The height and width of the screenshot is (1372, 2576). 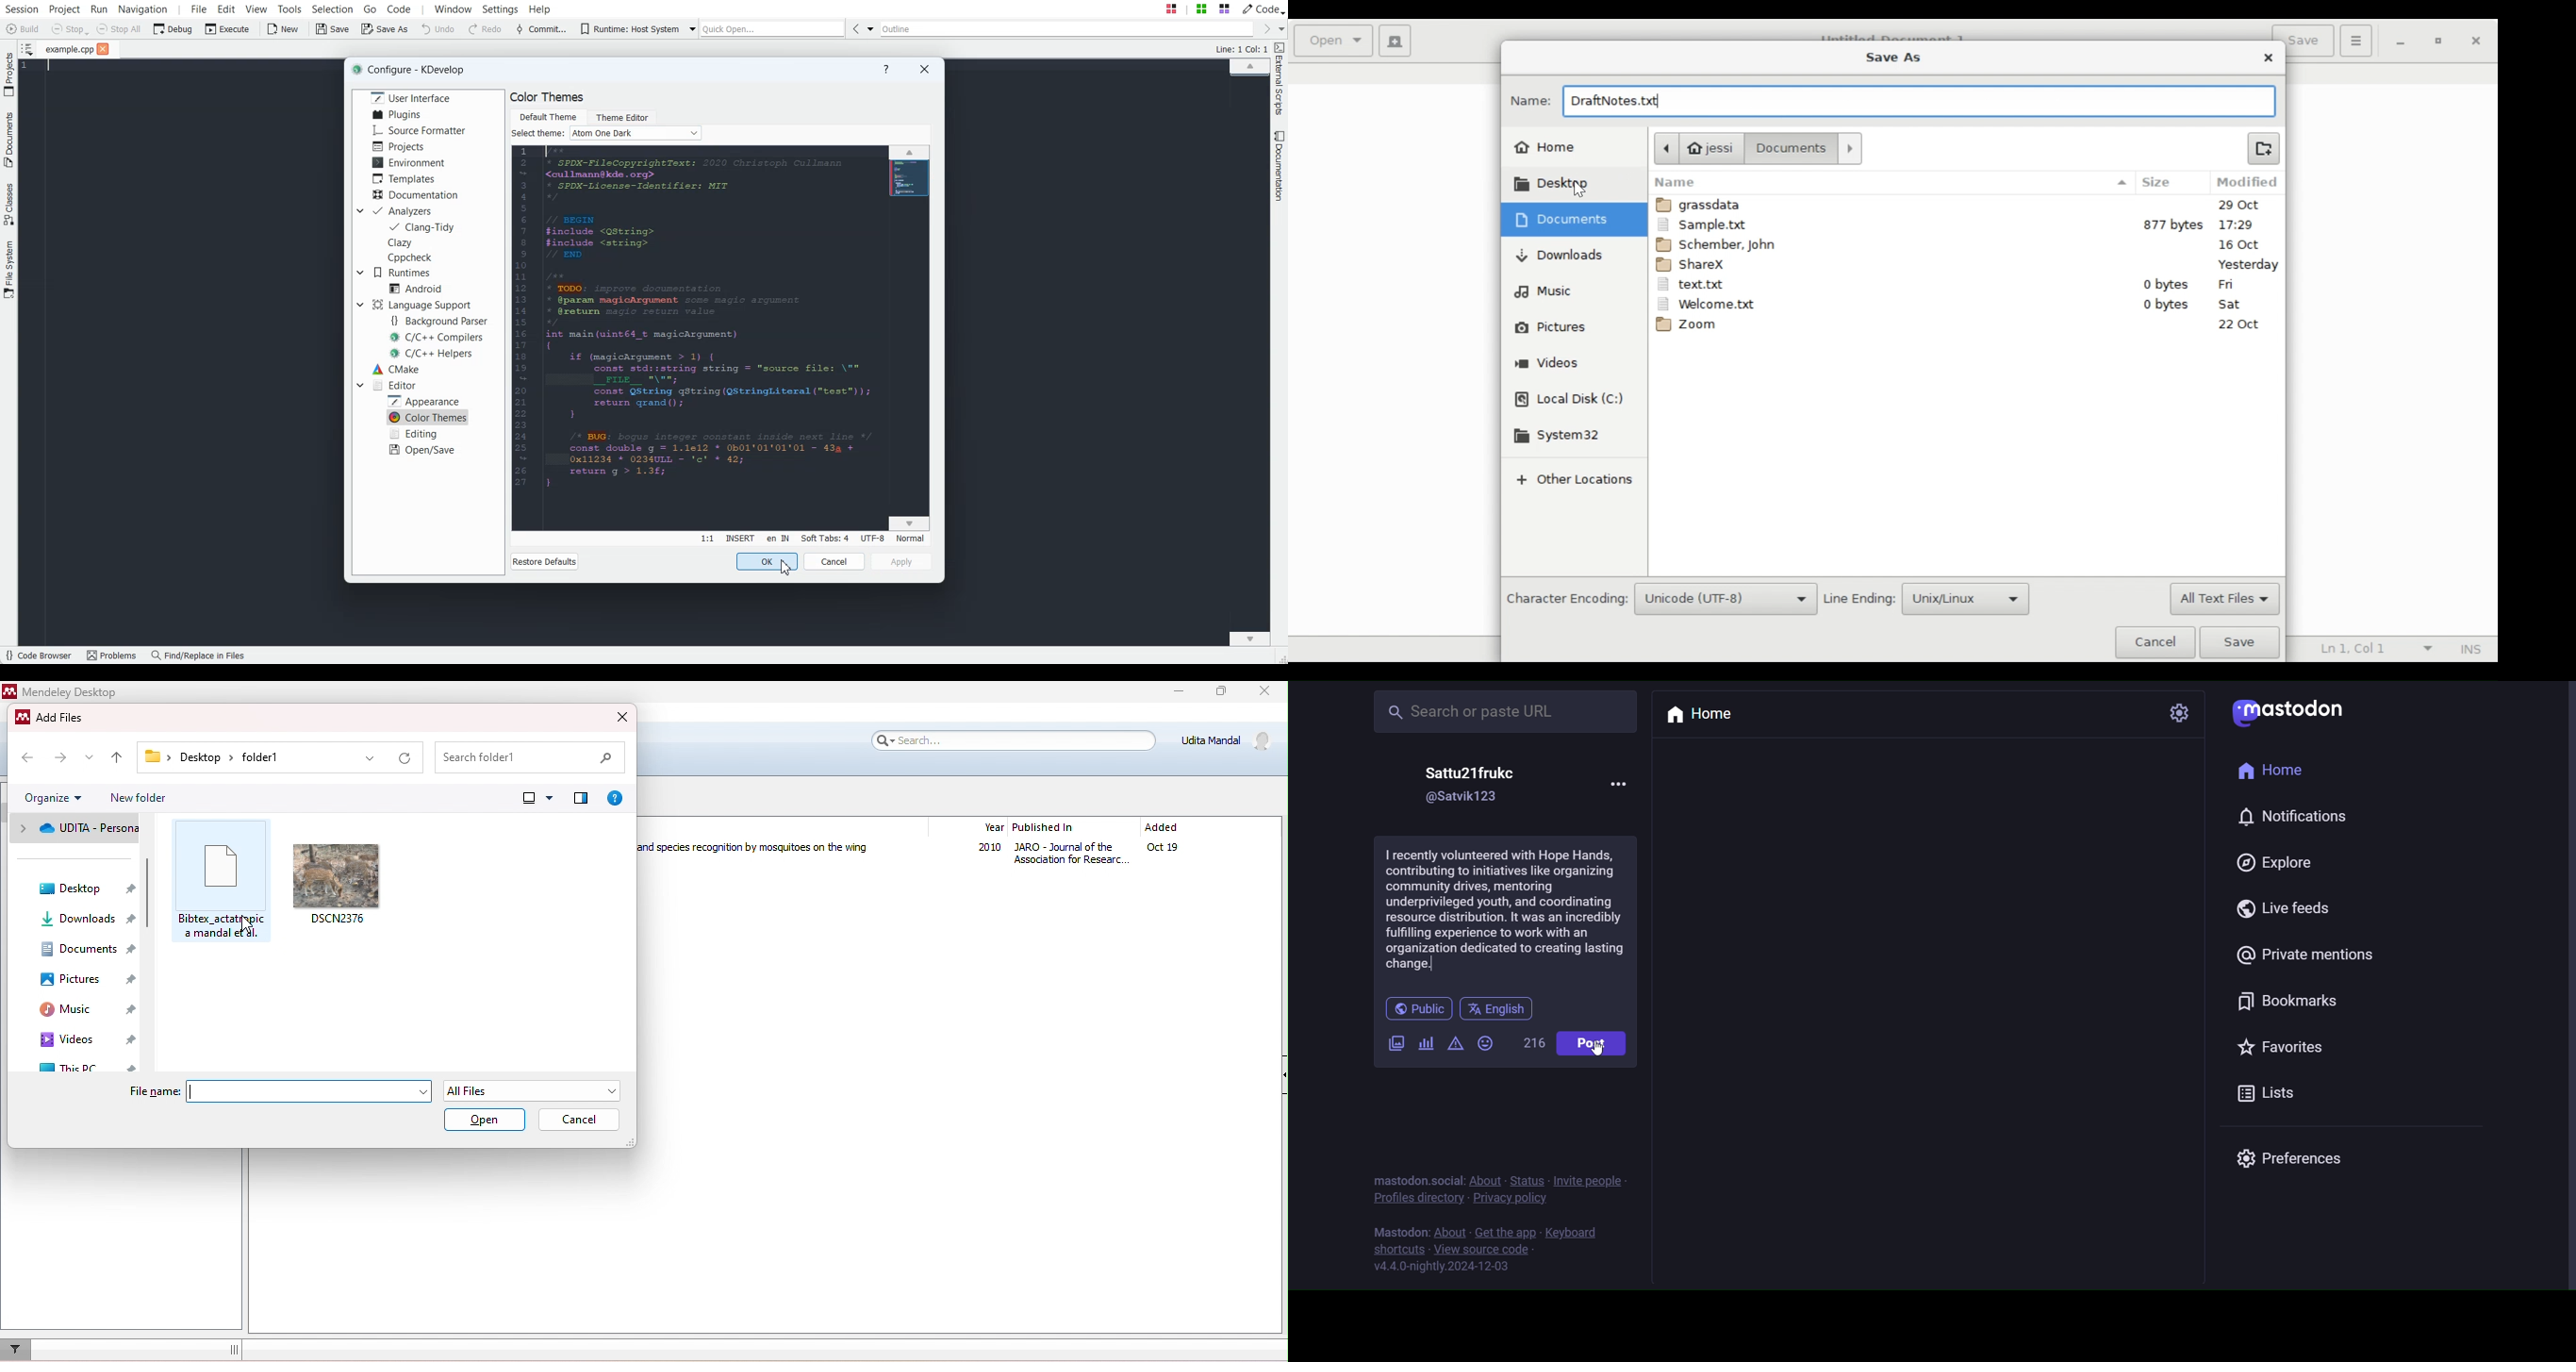 I want to click on Documentation, so click(x=415, y=194).